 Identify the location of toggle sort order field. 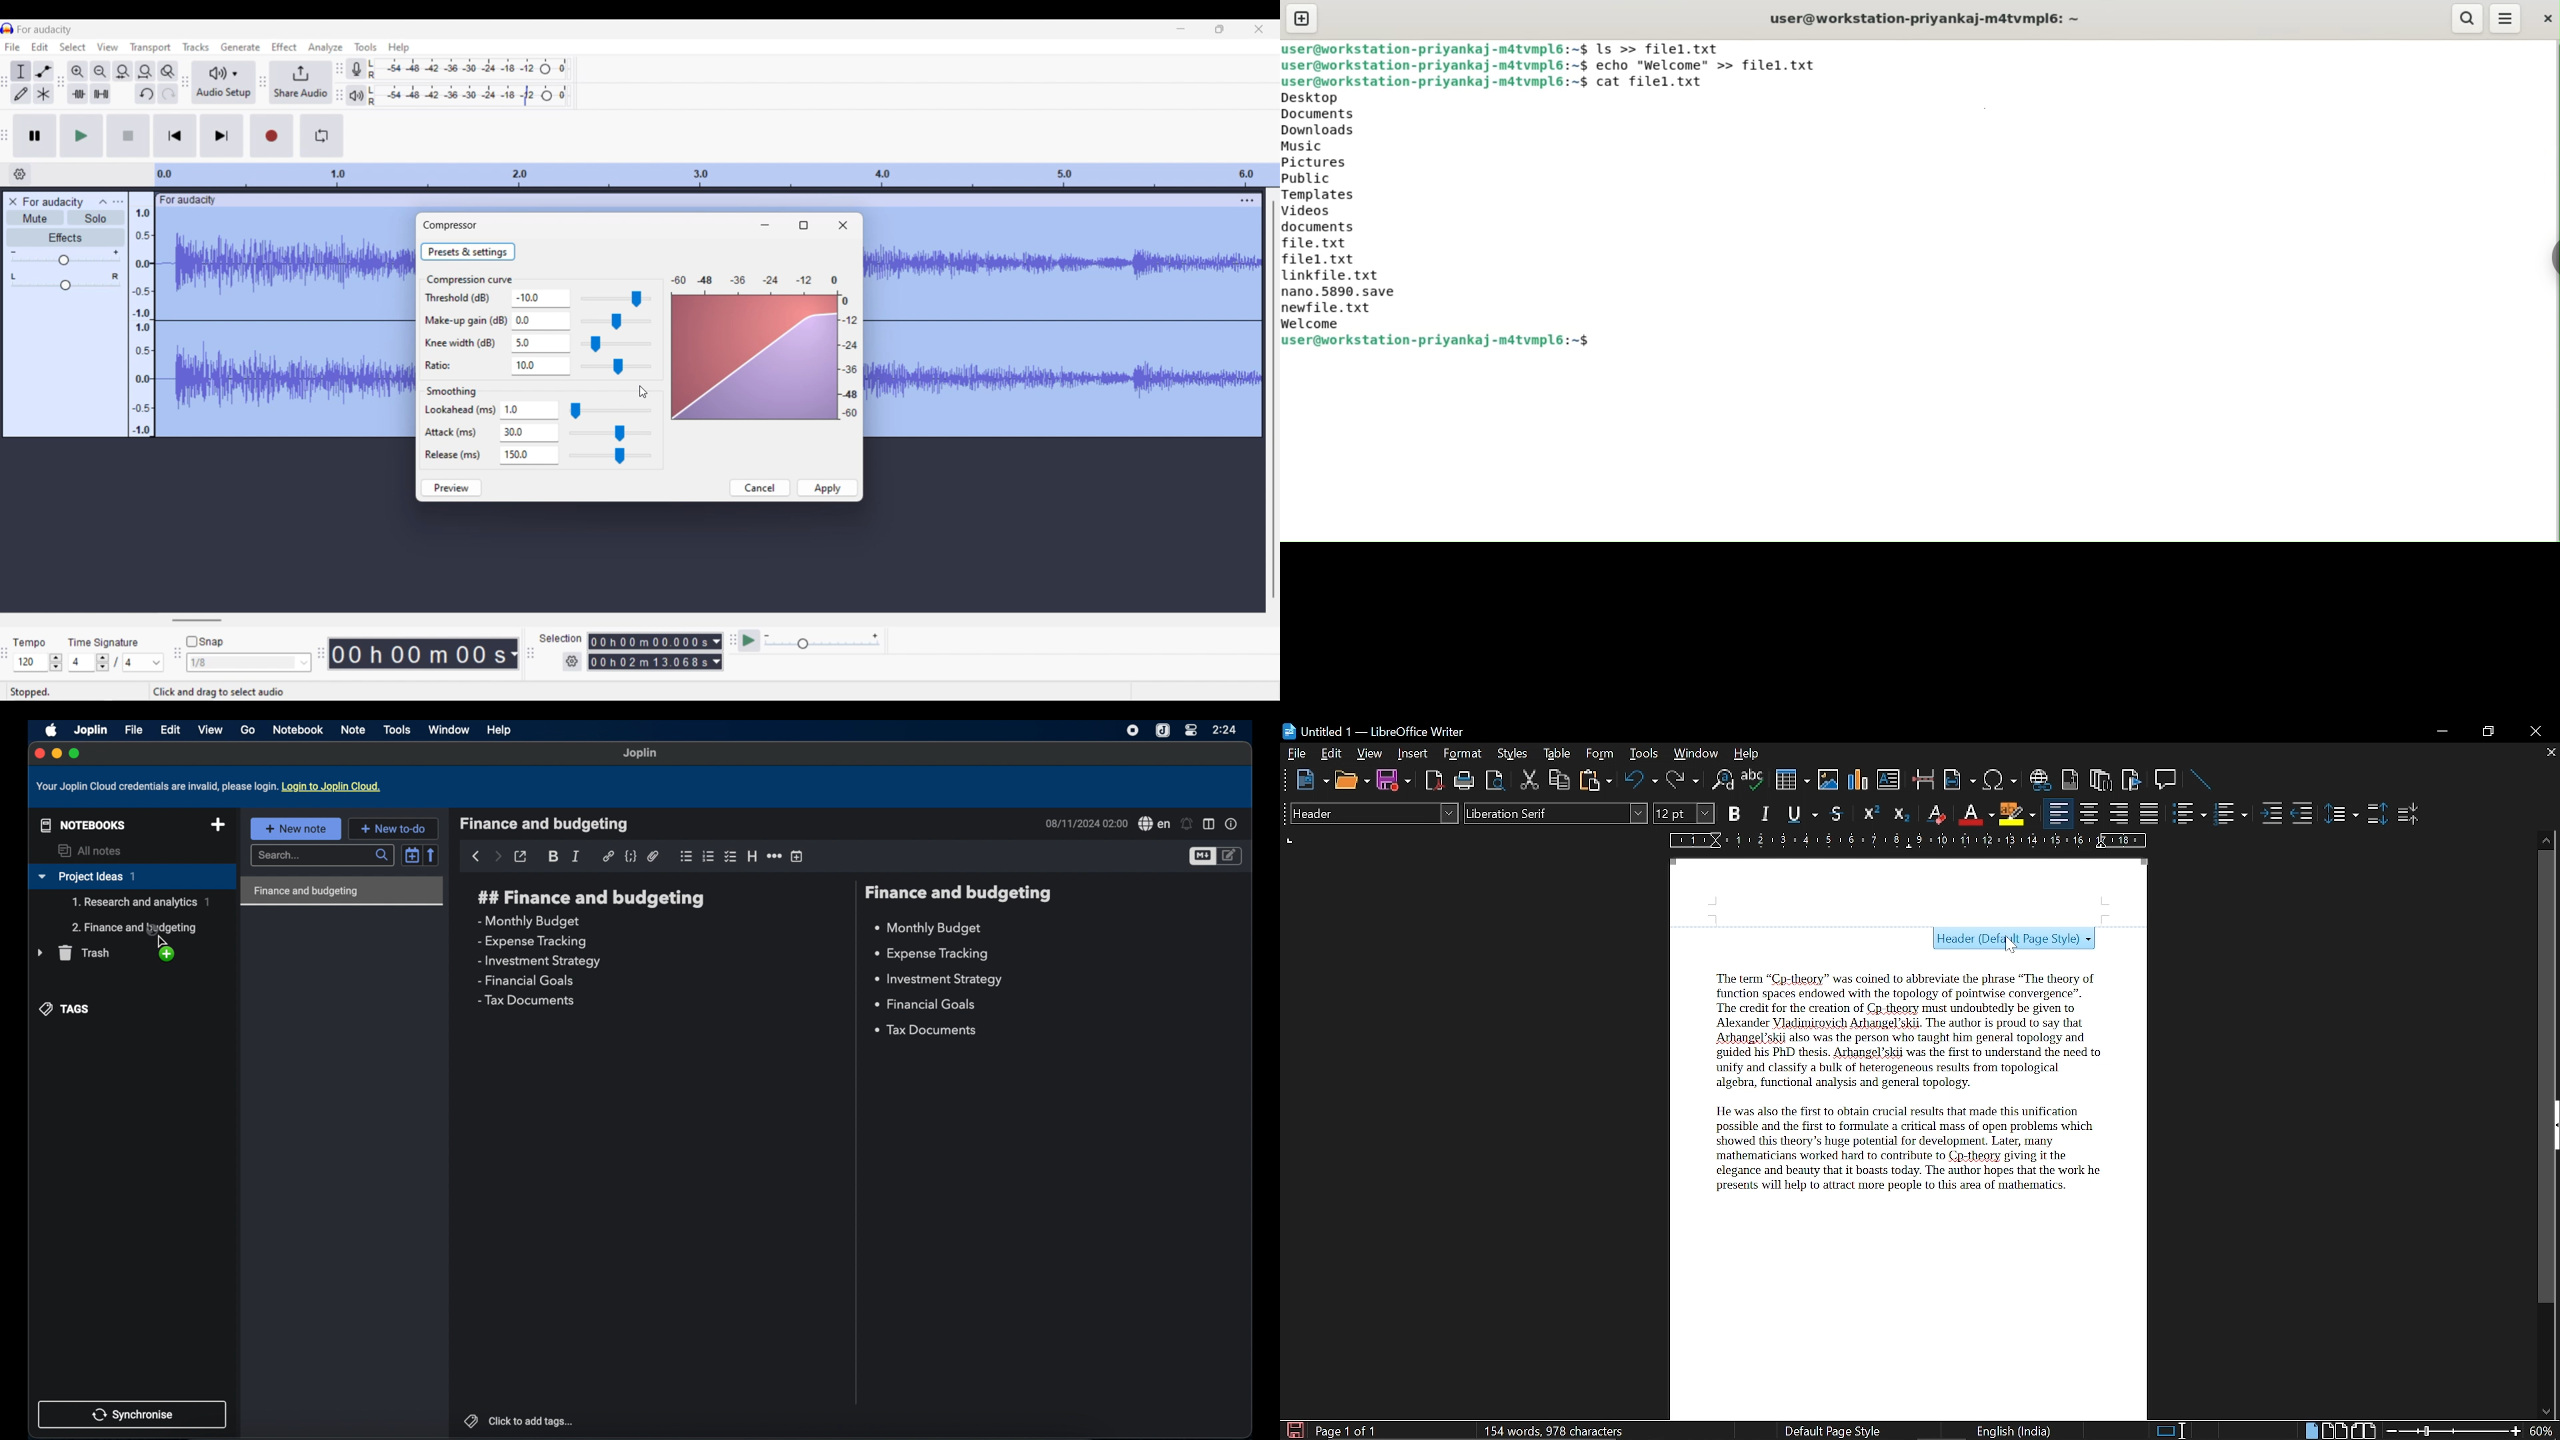
(412, 854).